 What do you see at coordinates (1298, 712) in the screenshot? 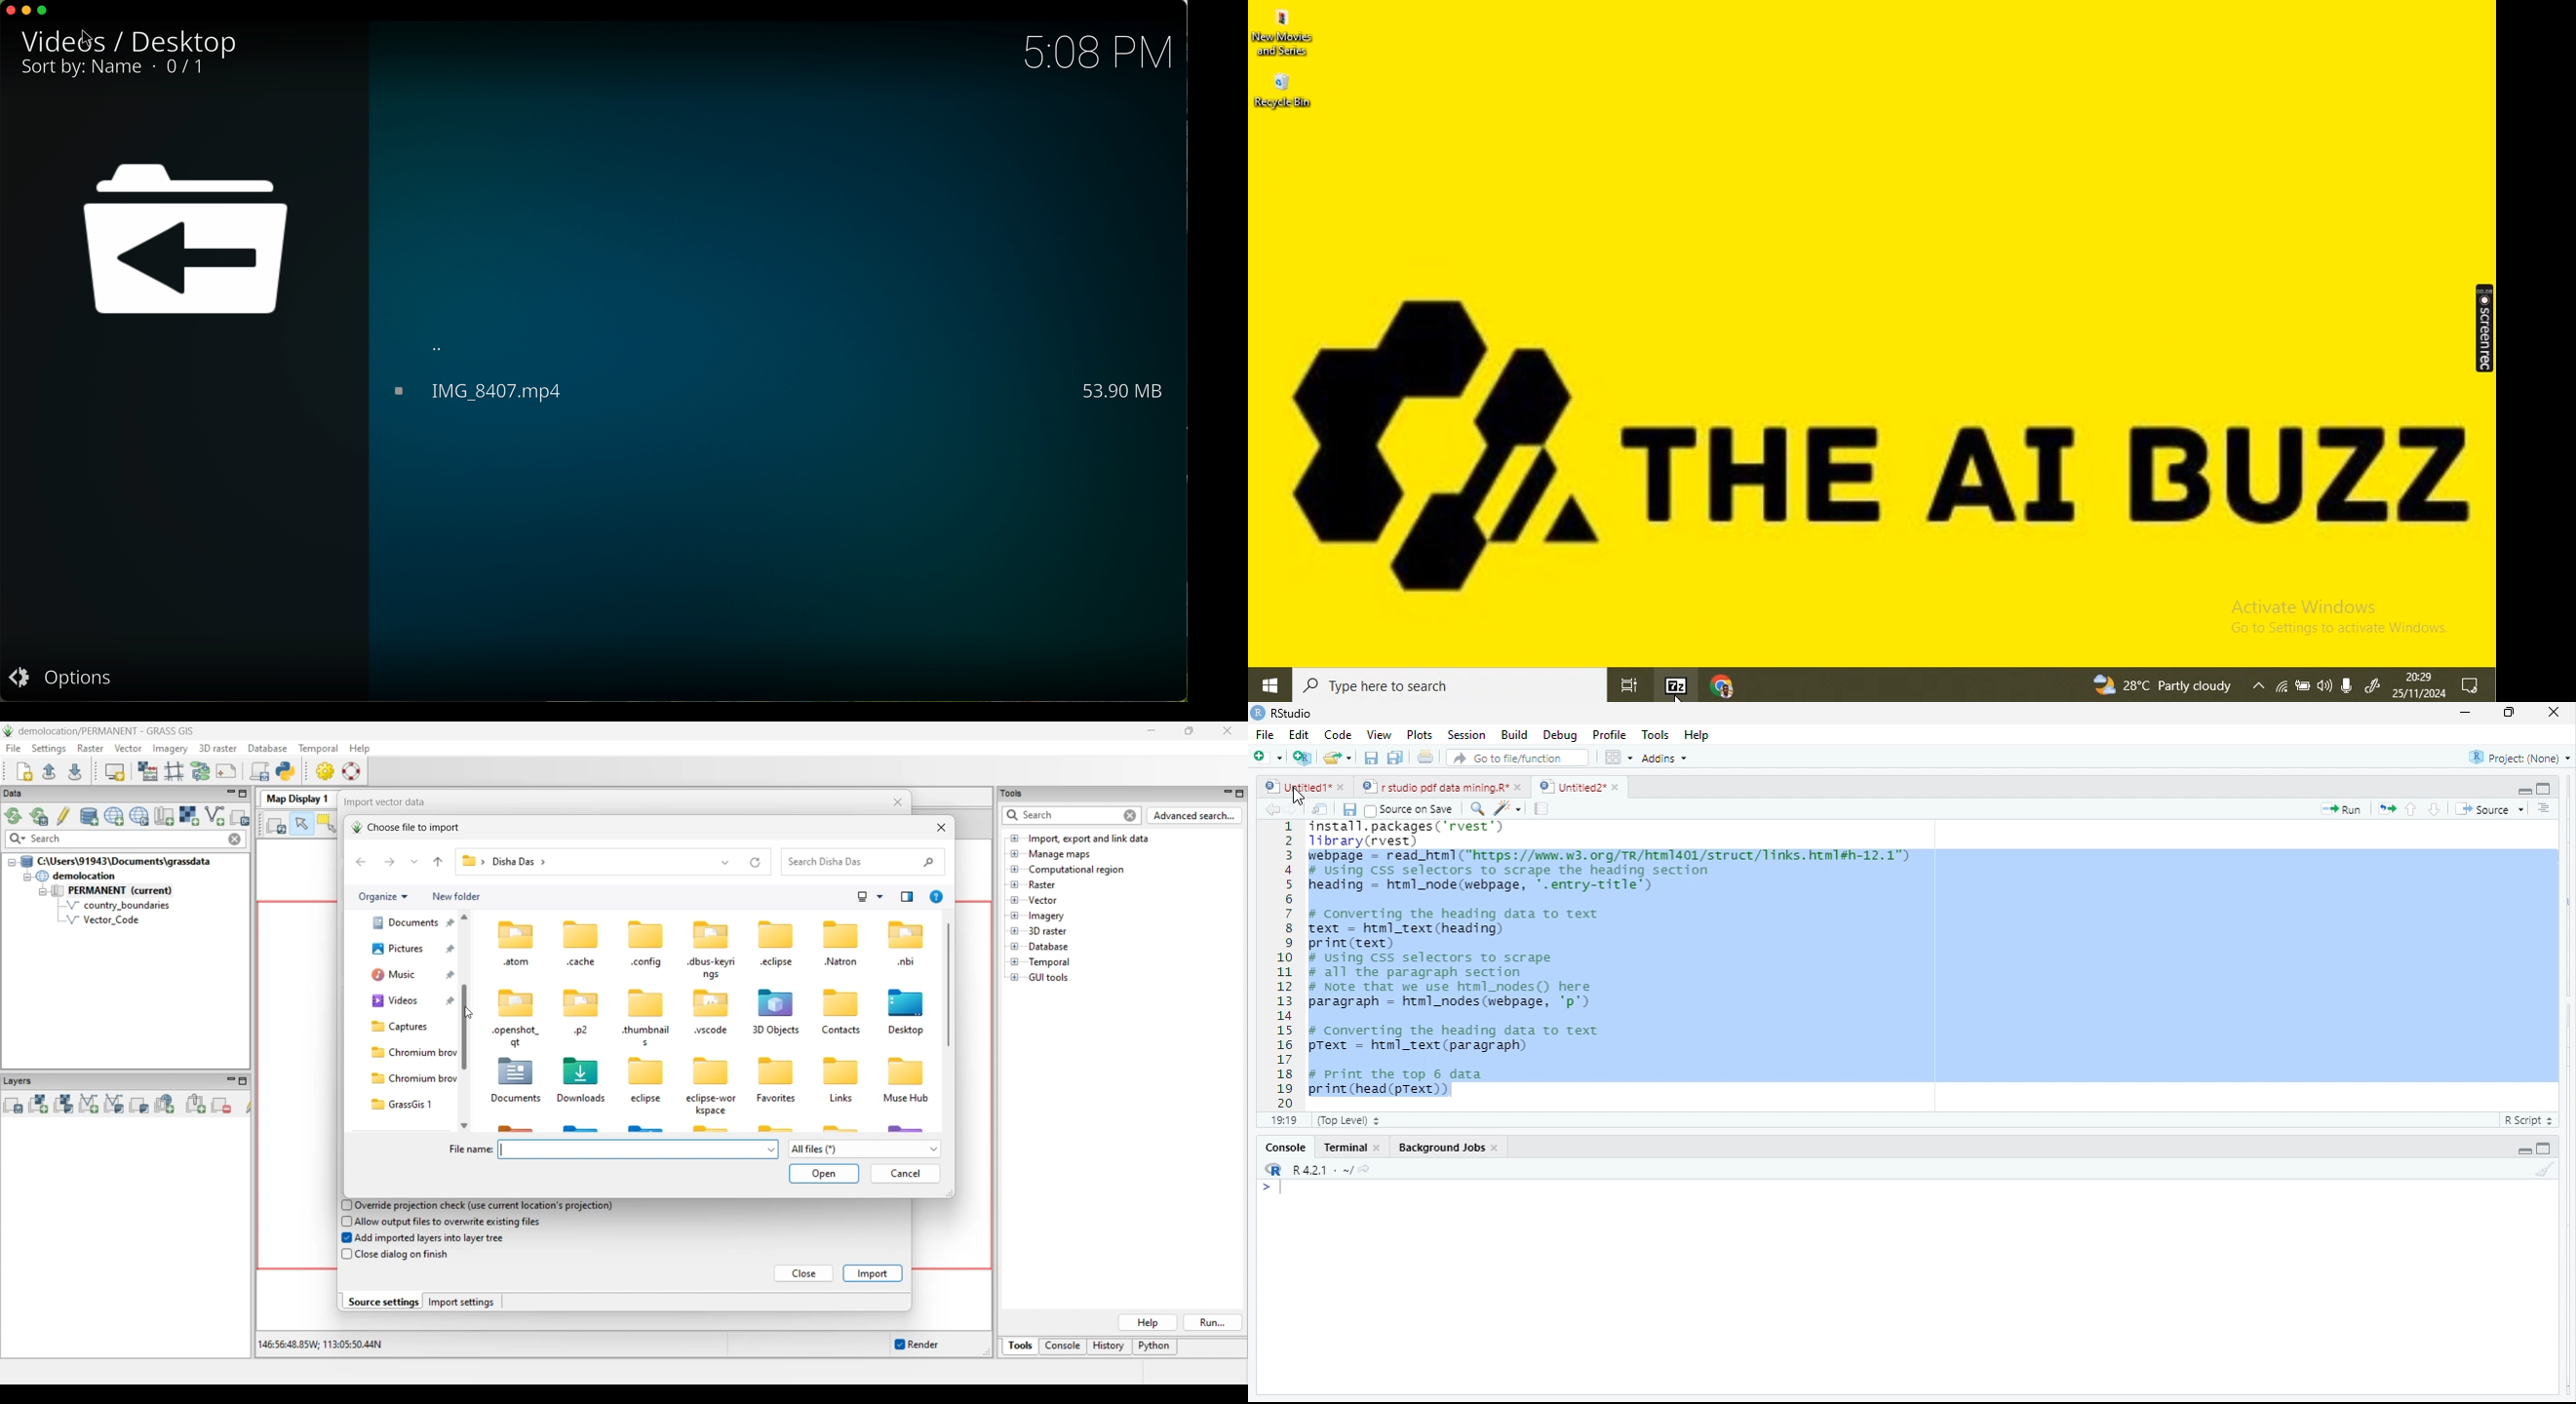
I see `RStudio` at bounding box center [1298, 712].